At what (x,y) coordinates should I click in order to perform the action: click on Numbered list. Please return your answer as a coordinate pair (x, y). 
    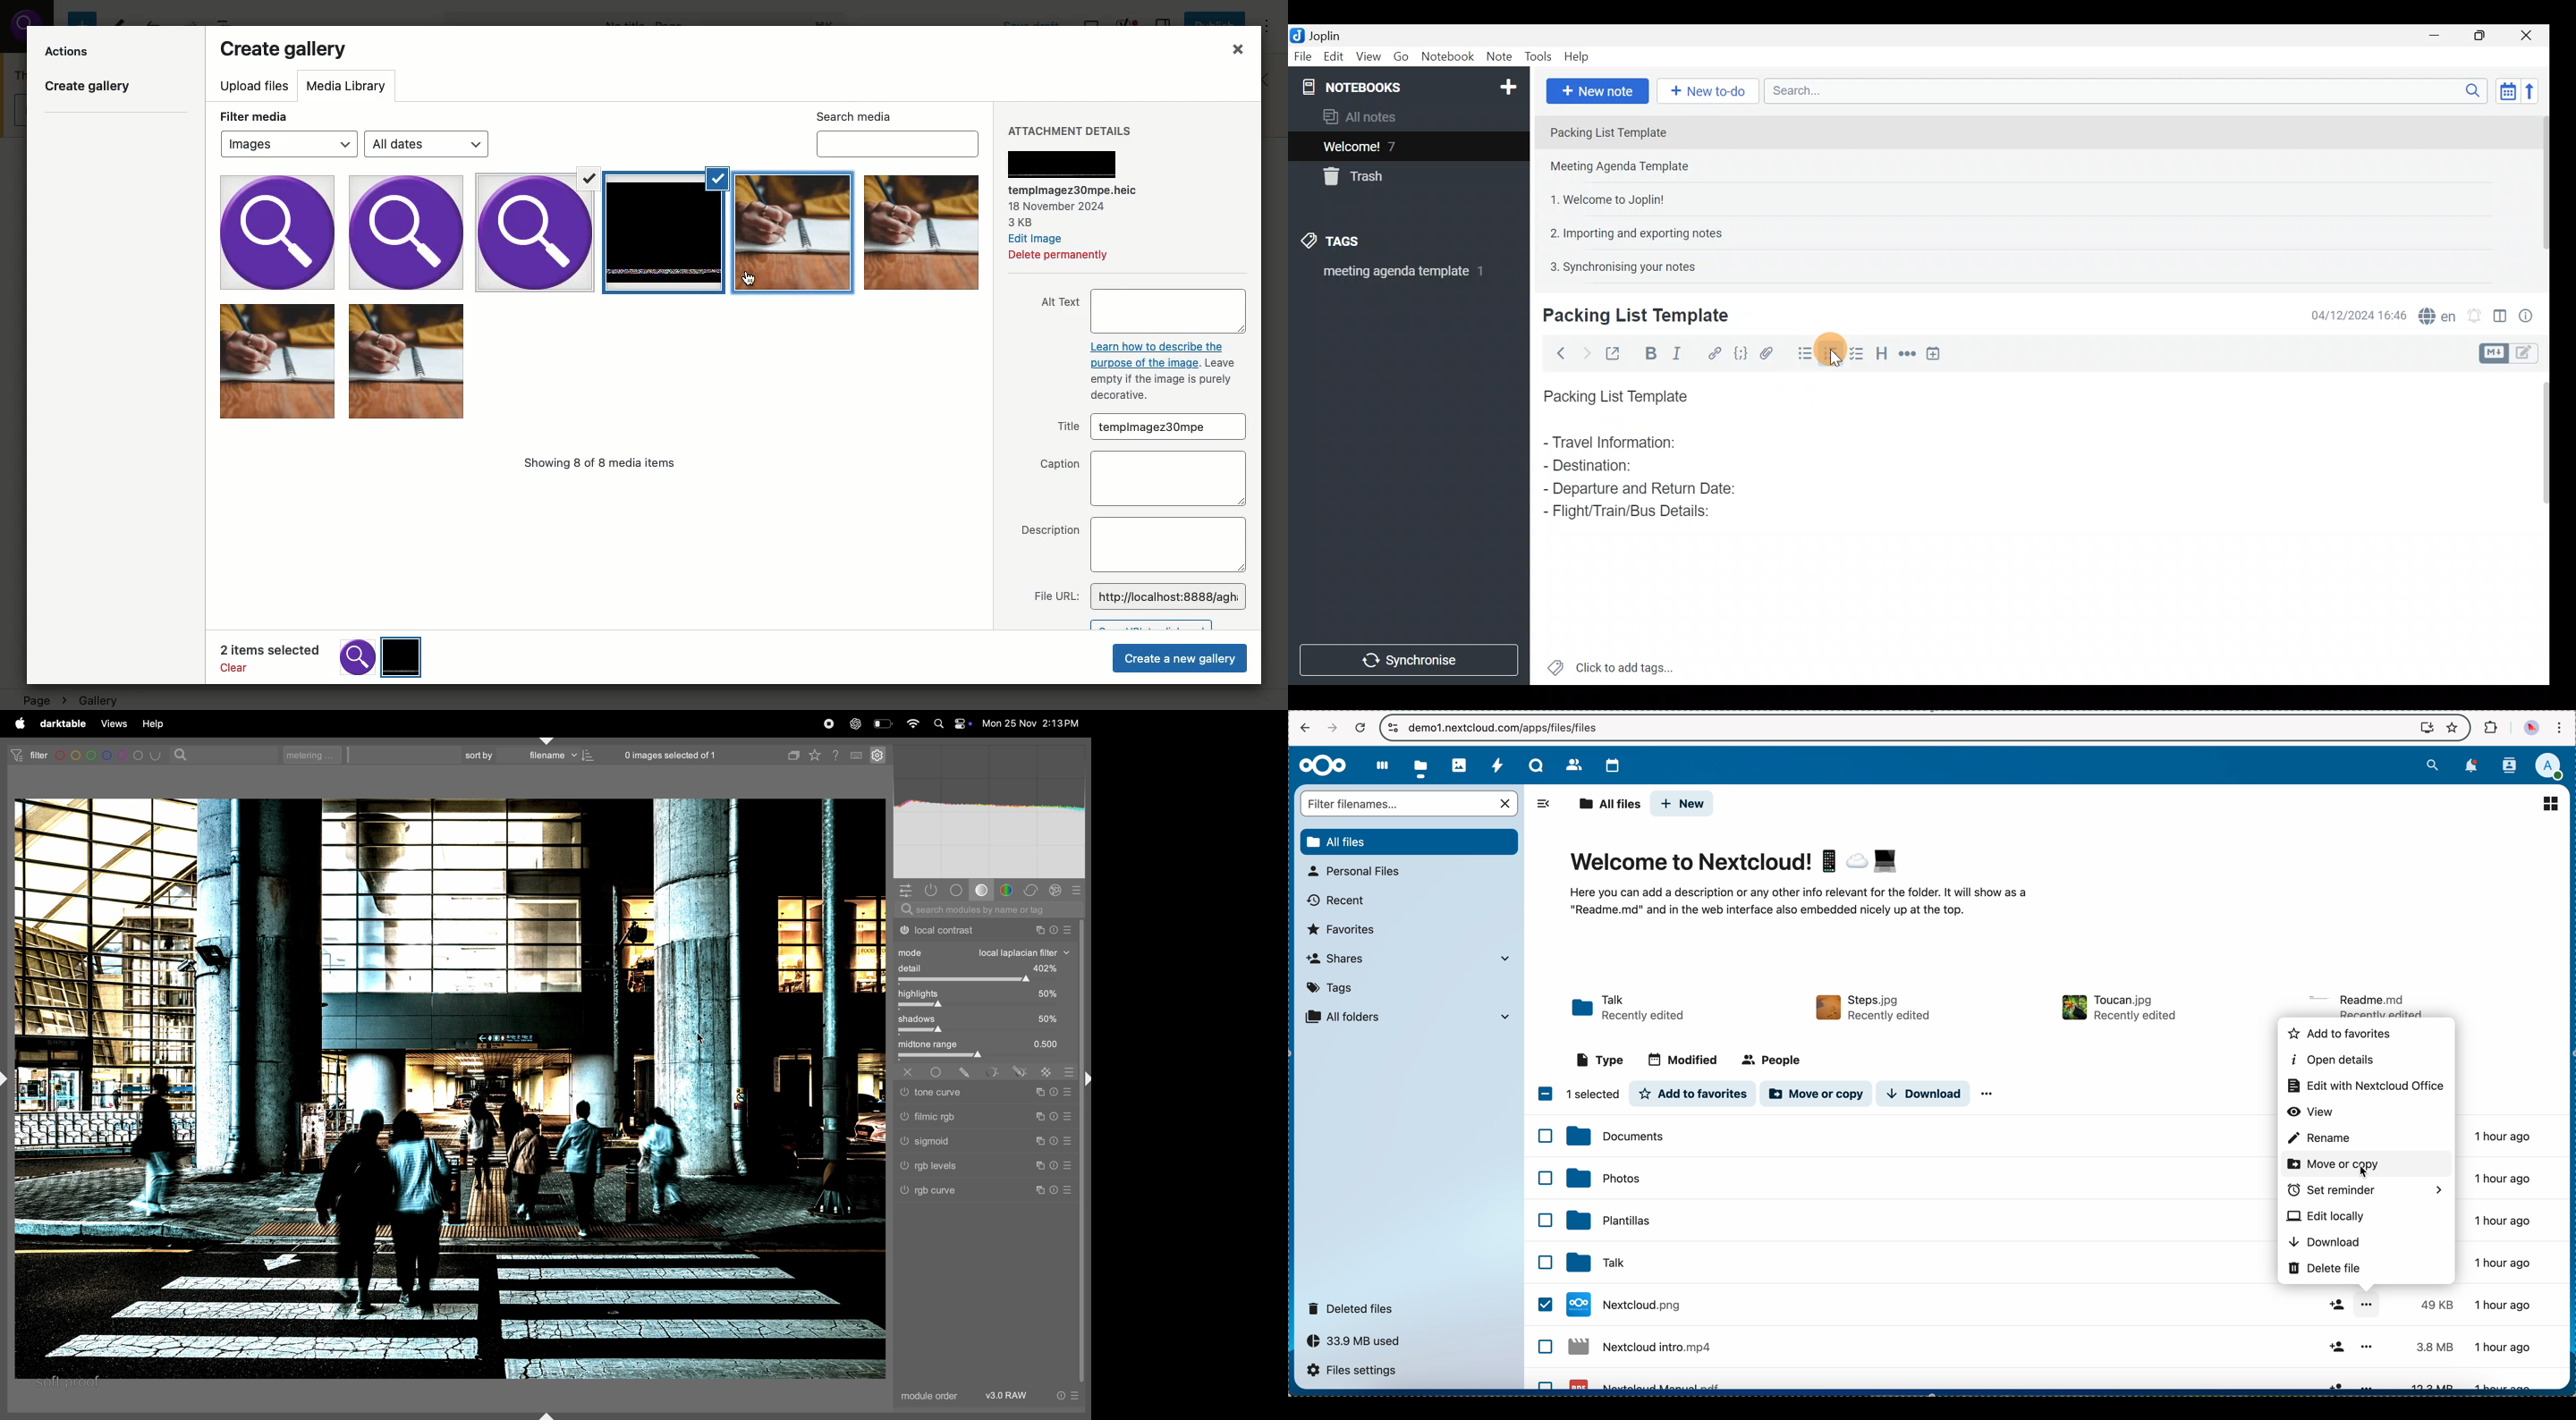
    Looking at the image, I should click on (1858, 353).